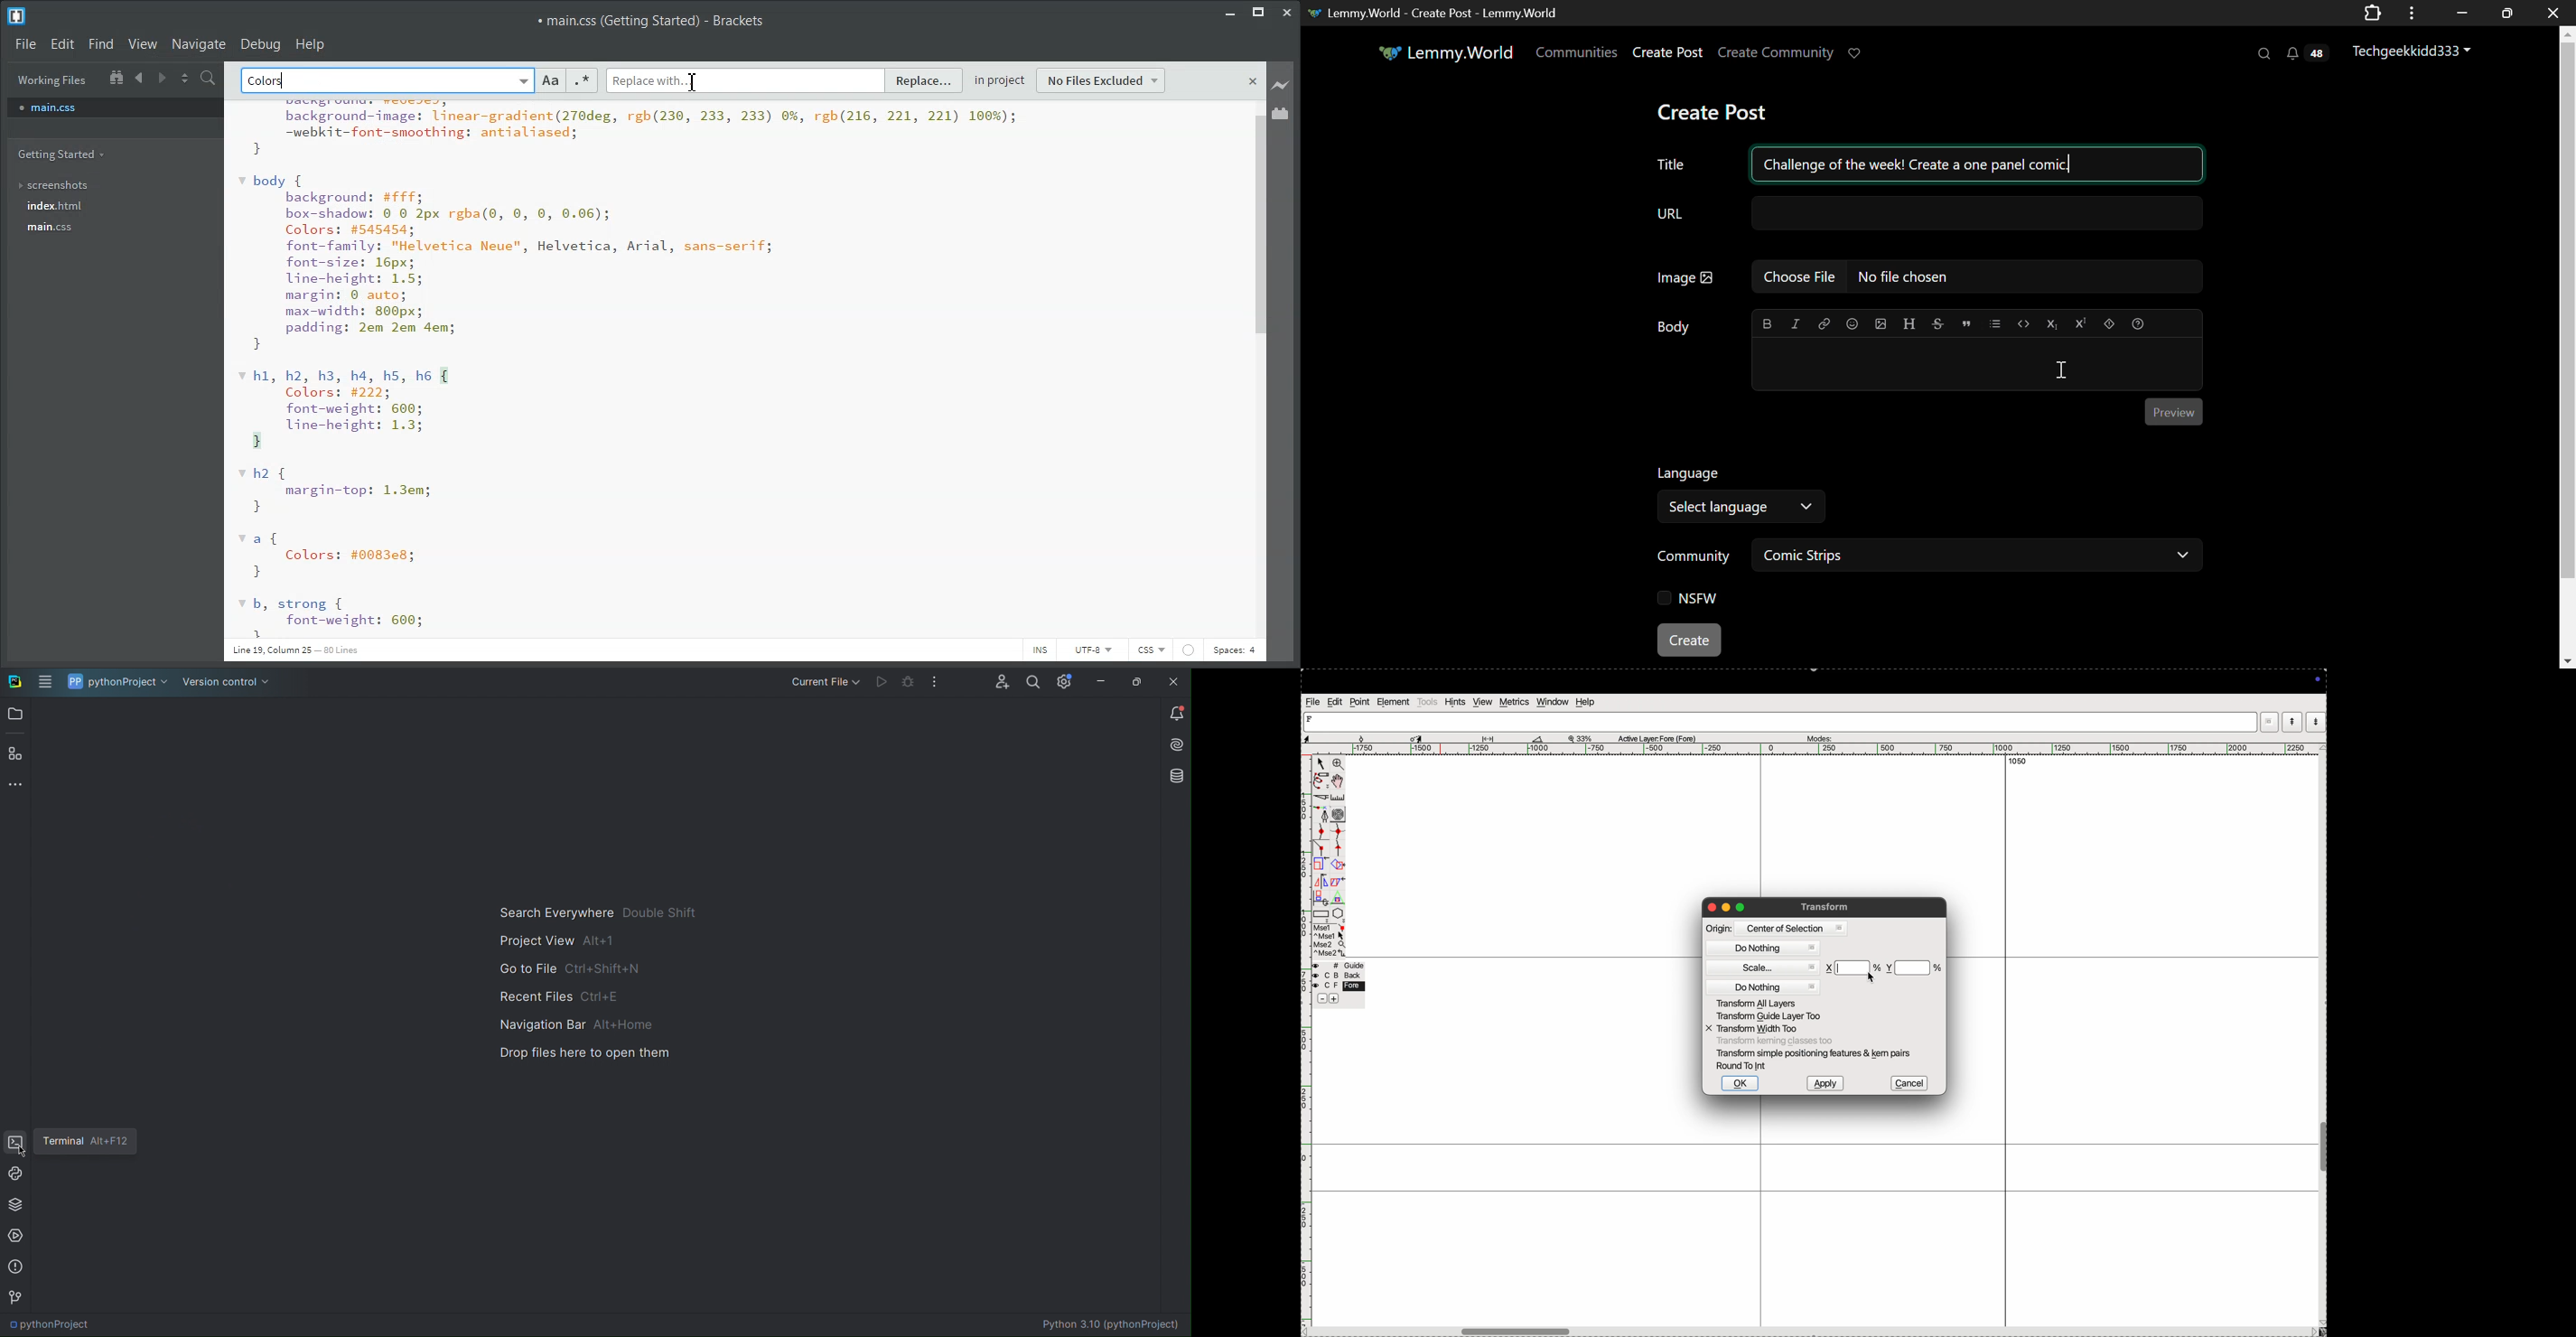 The image size is (2576, 1344). What do you see at coordinates (1852, 324) in the screenshot?
I see `Emoji` at bounding box center [1852, 324].